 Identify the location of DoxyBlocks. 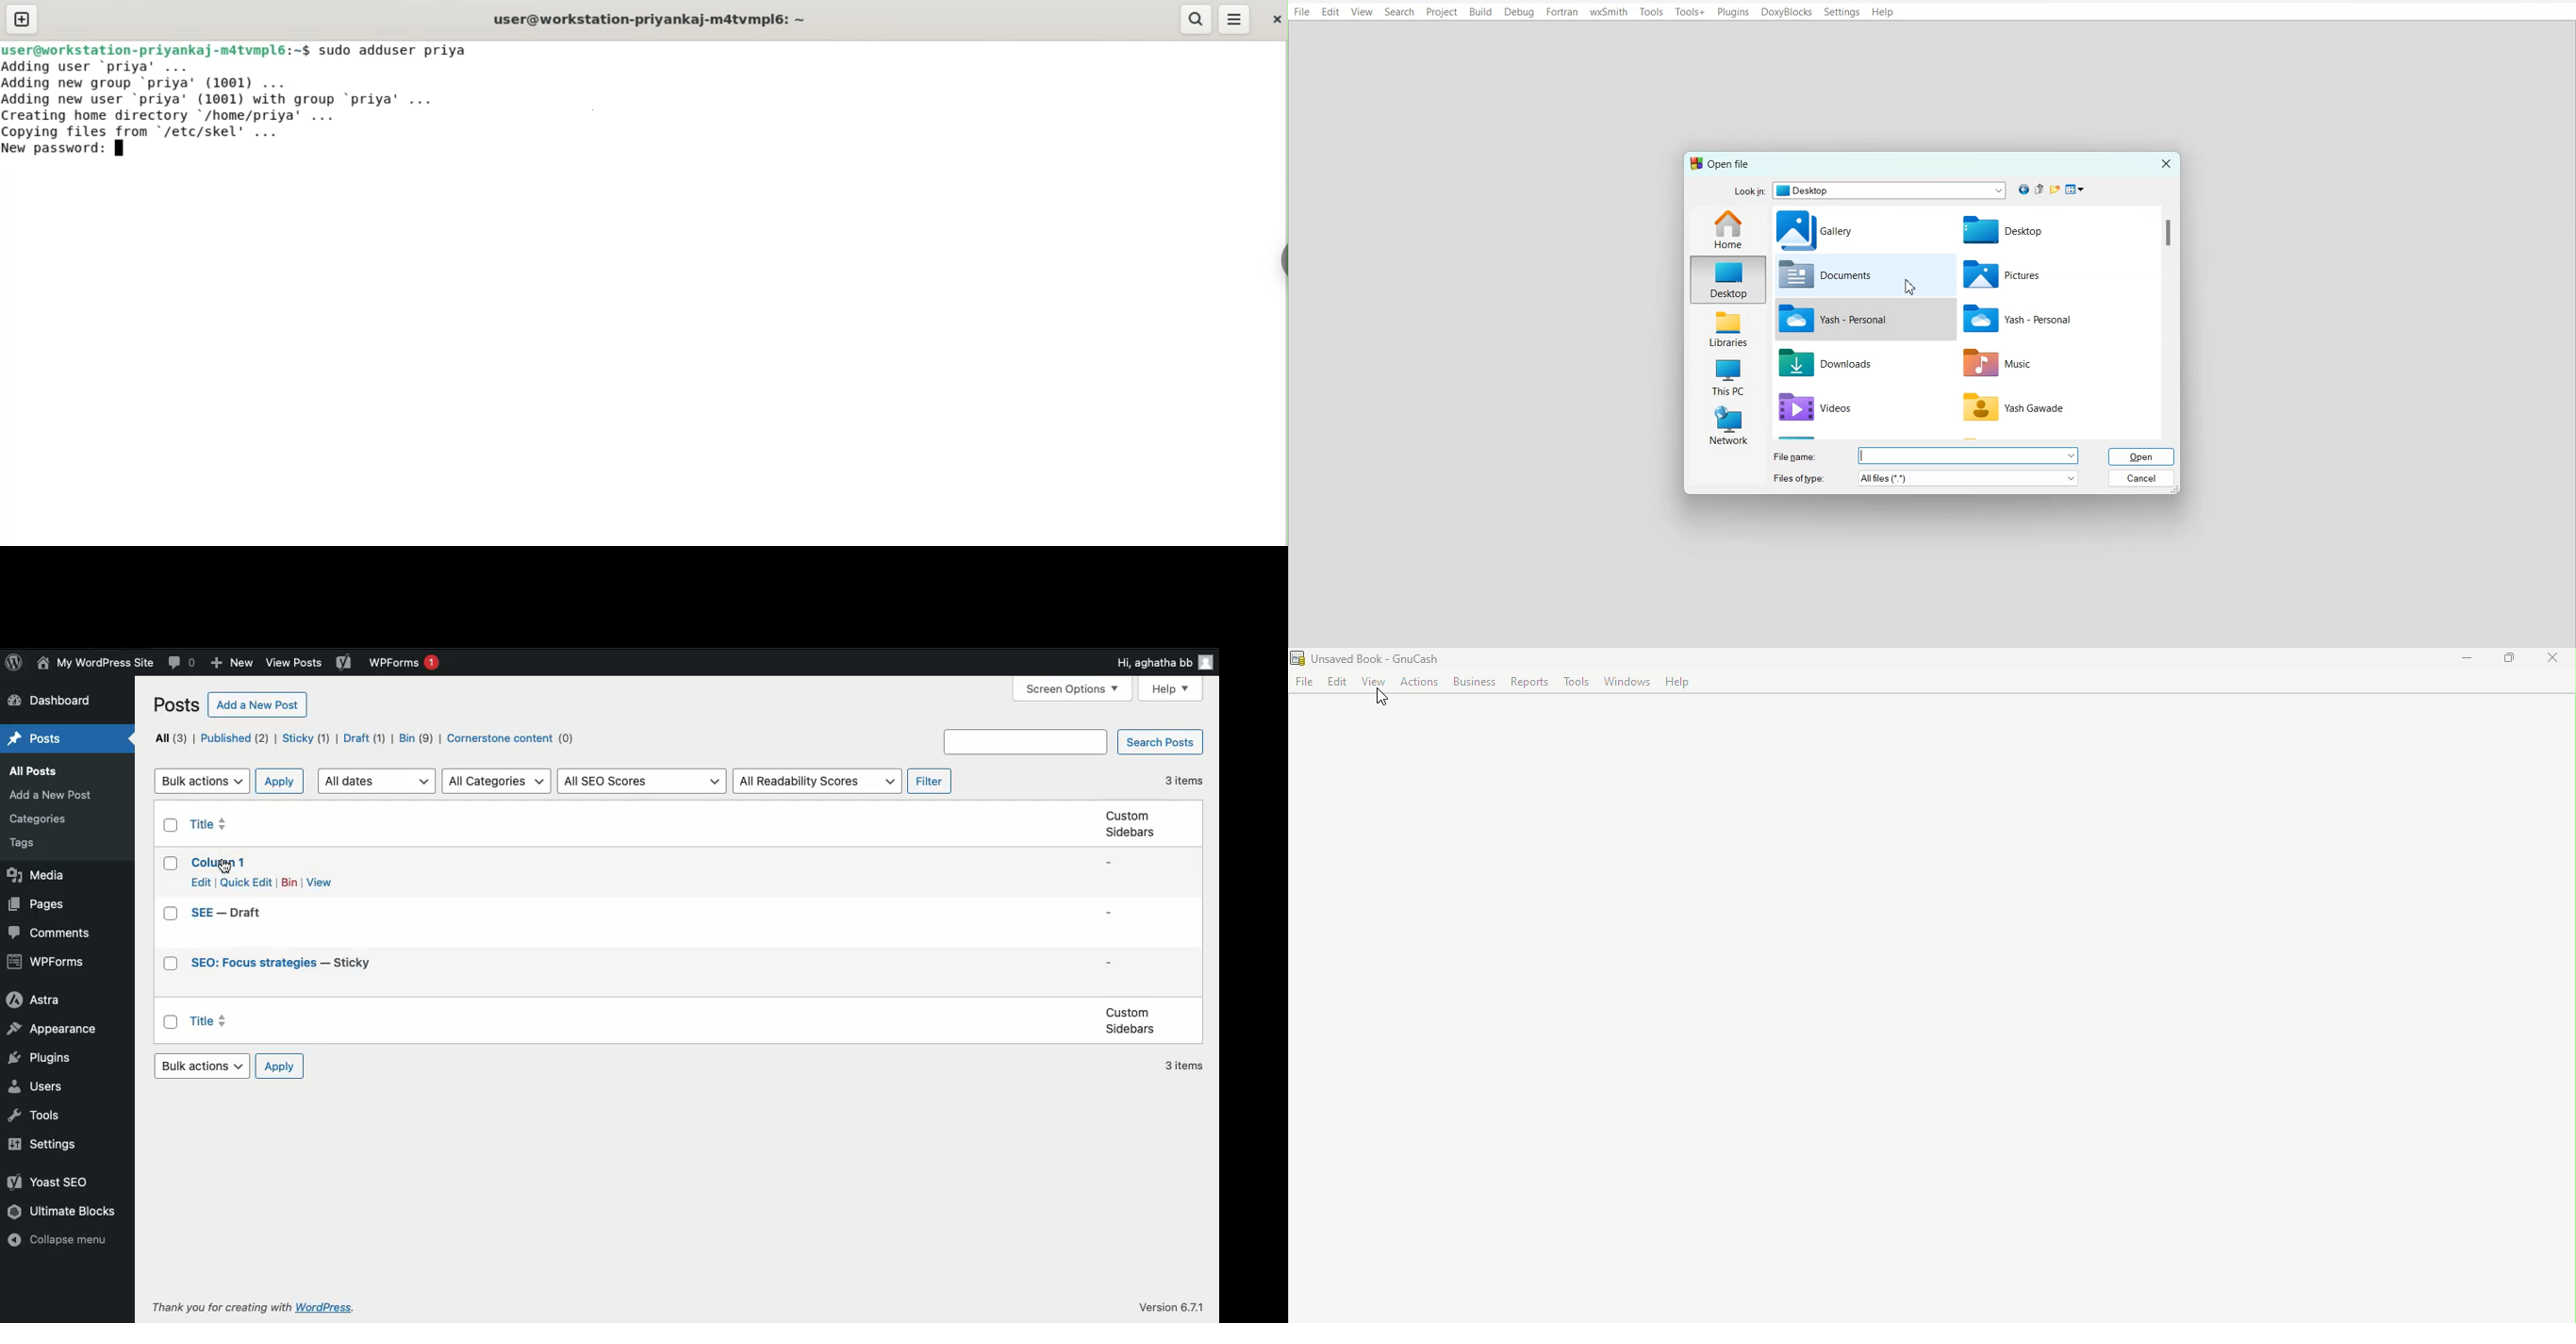
(1786, 13).